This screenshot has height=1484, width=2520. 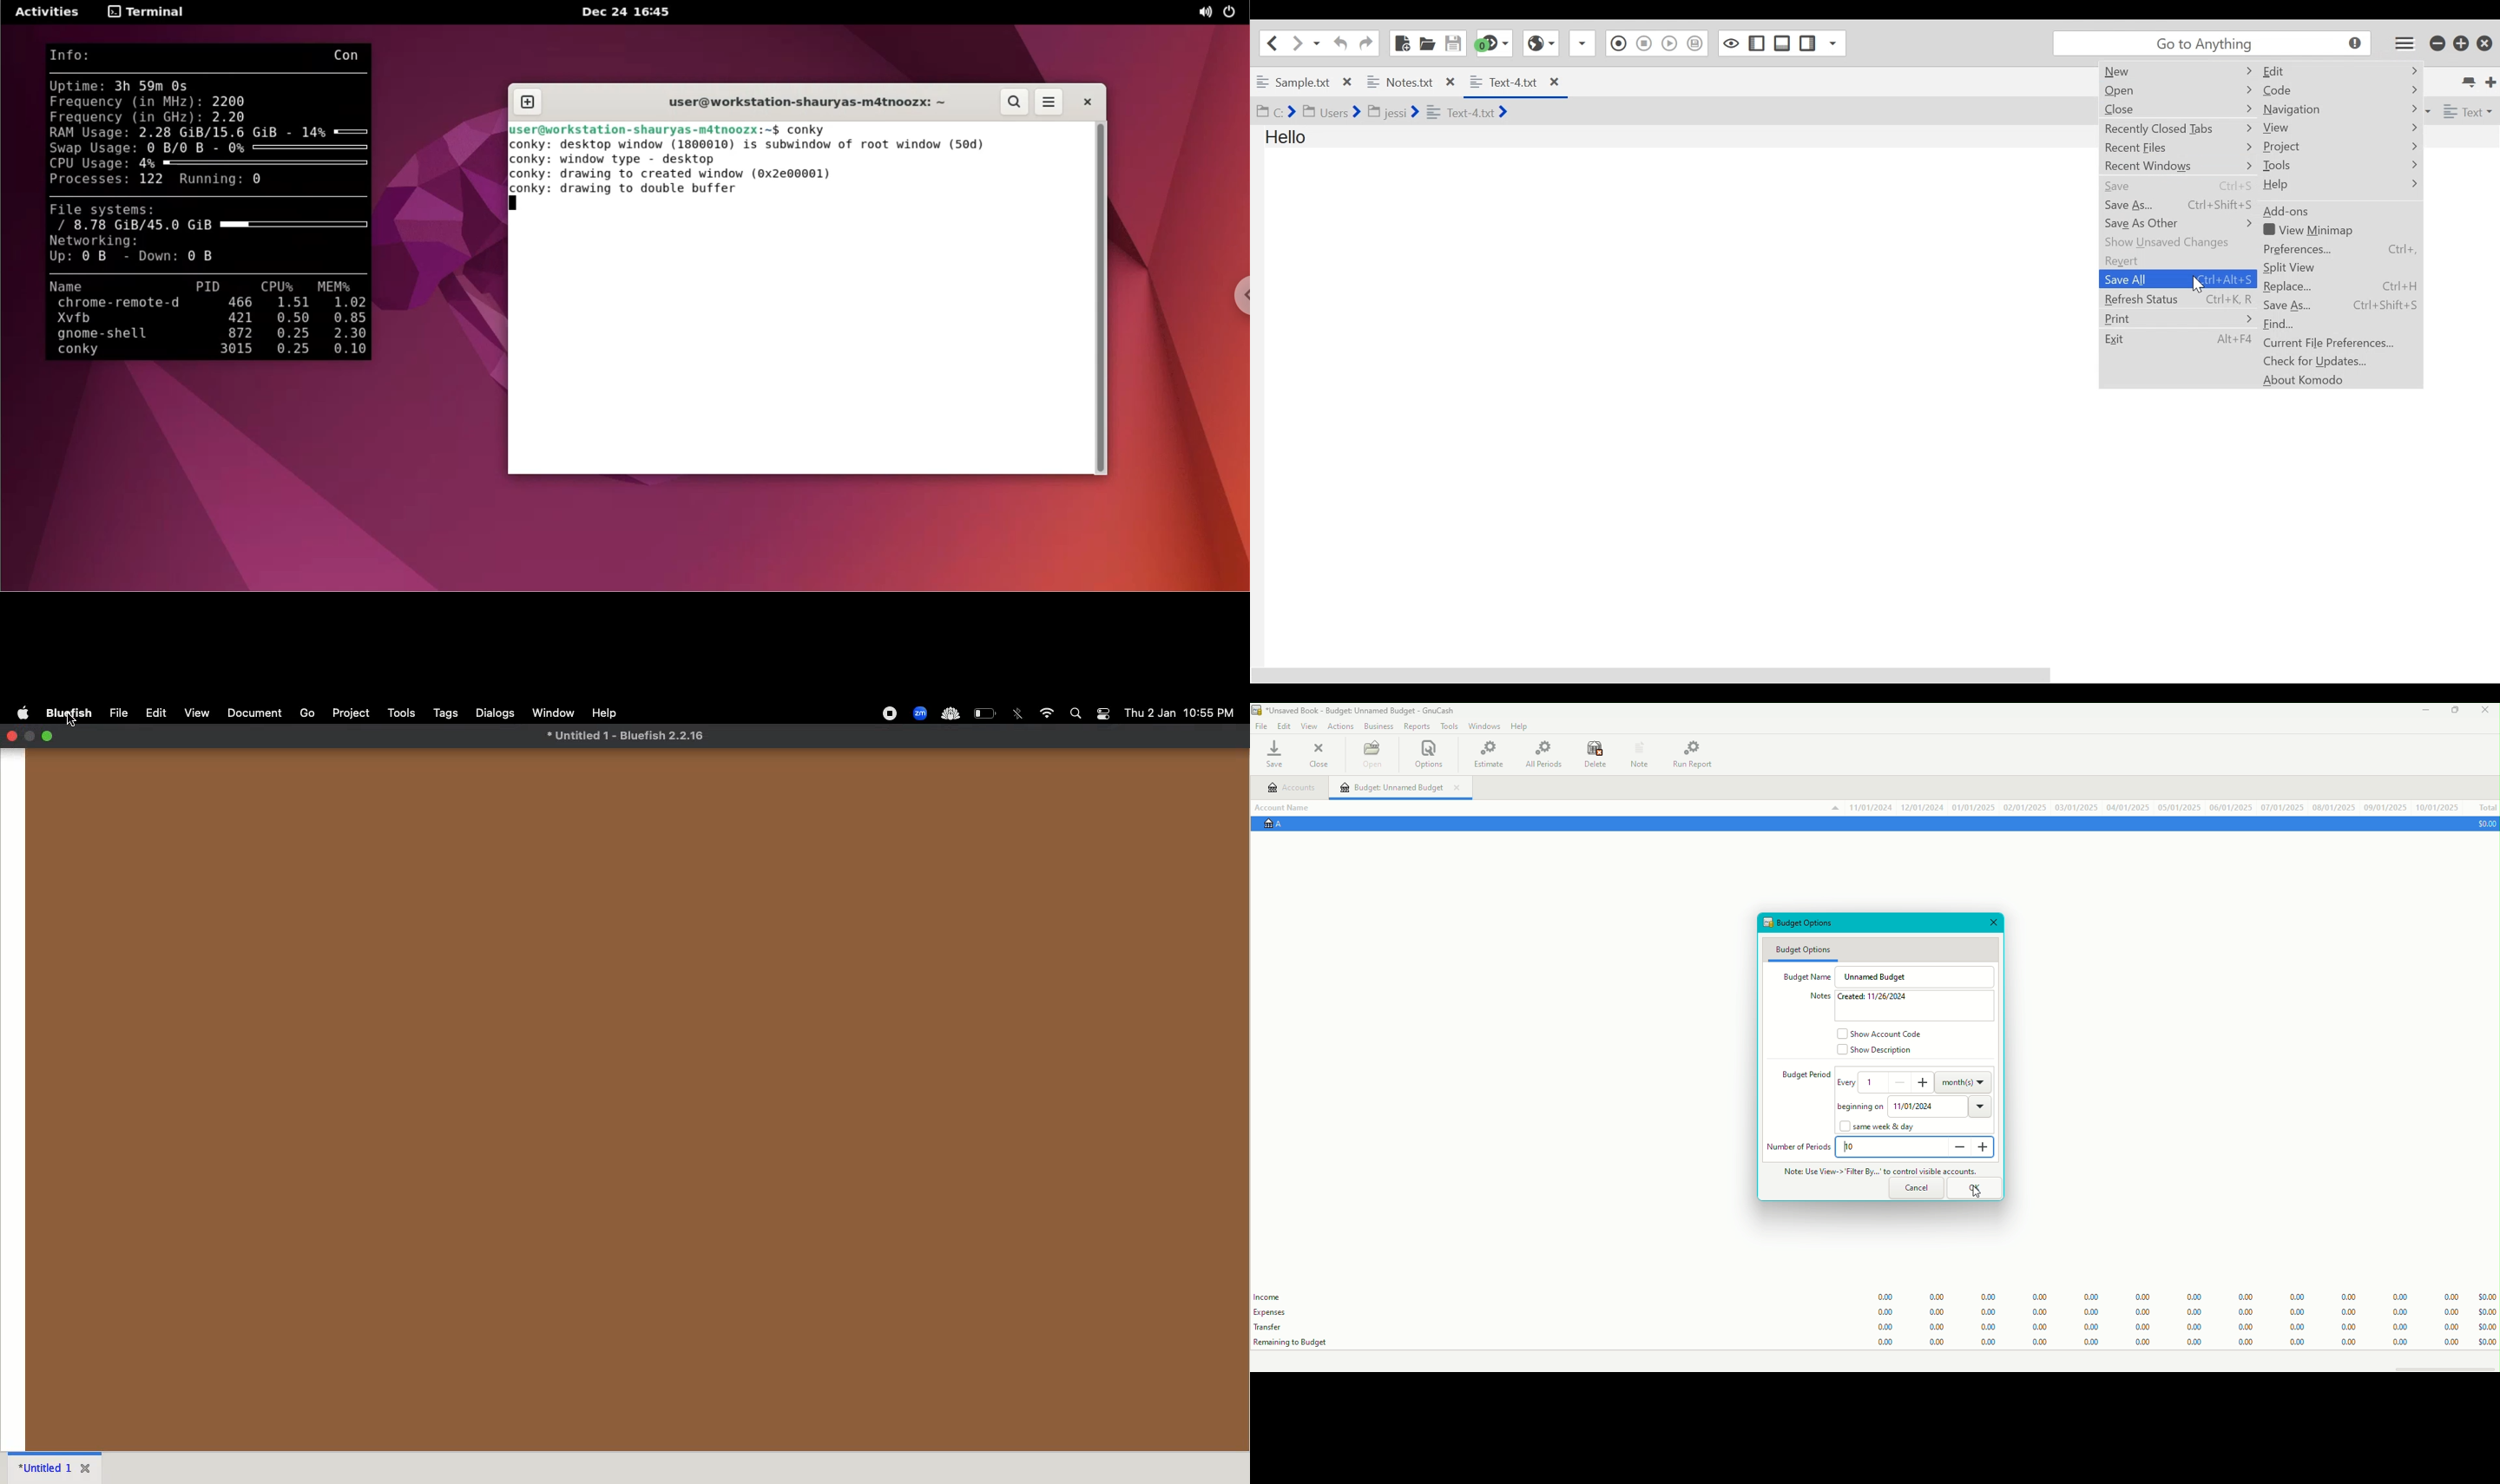 I want to click on file, so click(x=120, y=713).